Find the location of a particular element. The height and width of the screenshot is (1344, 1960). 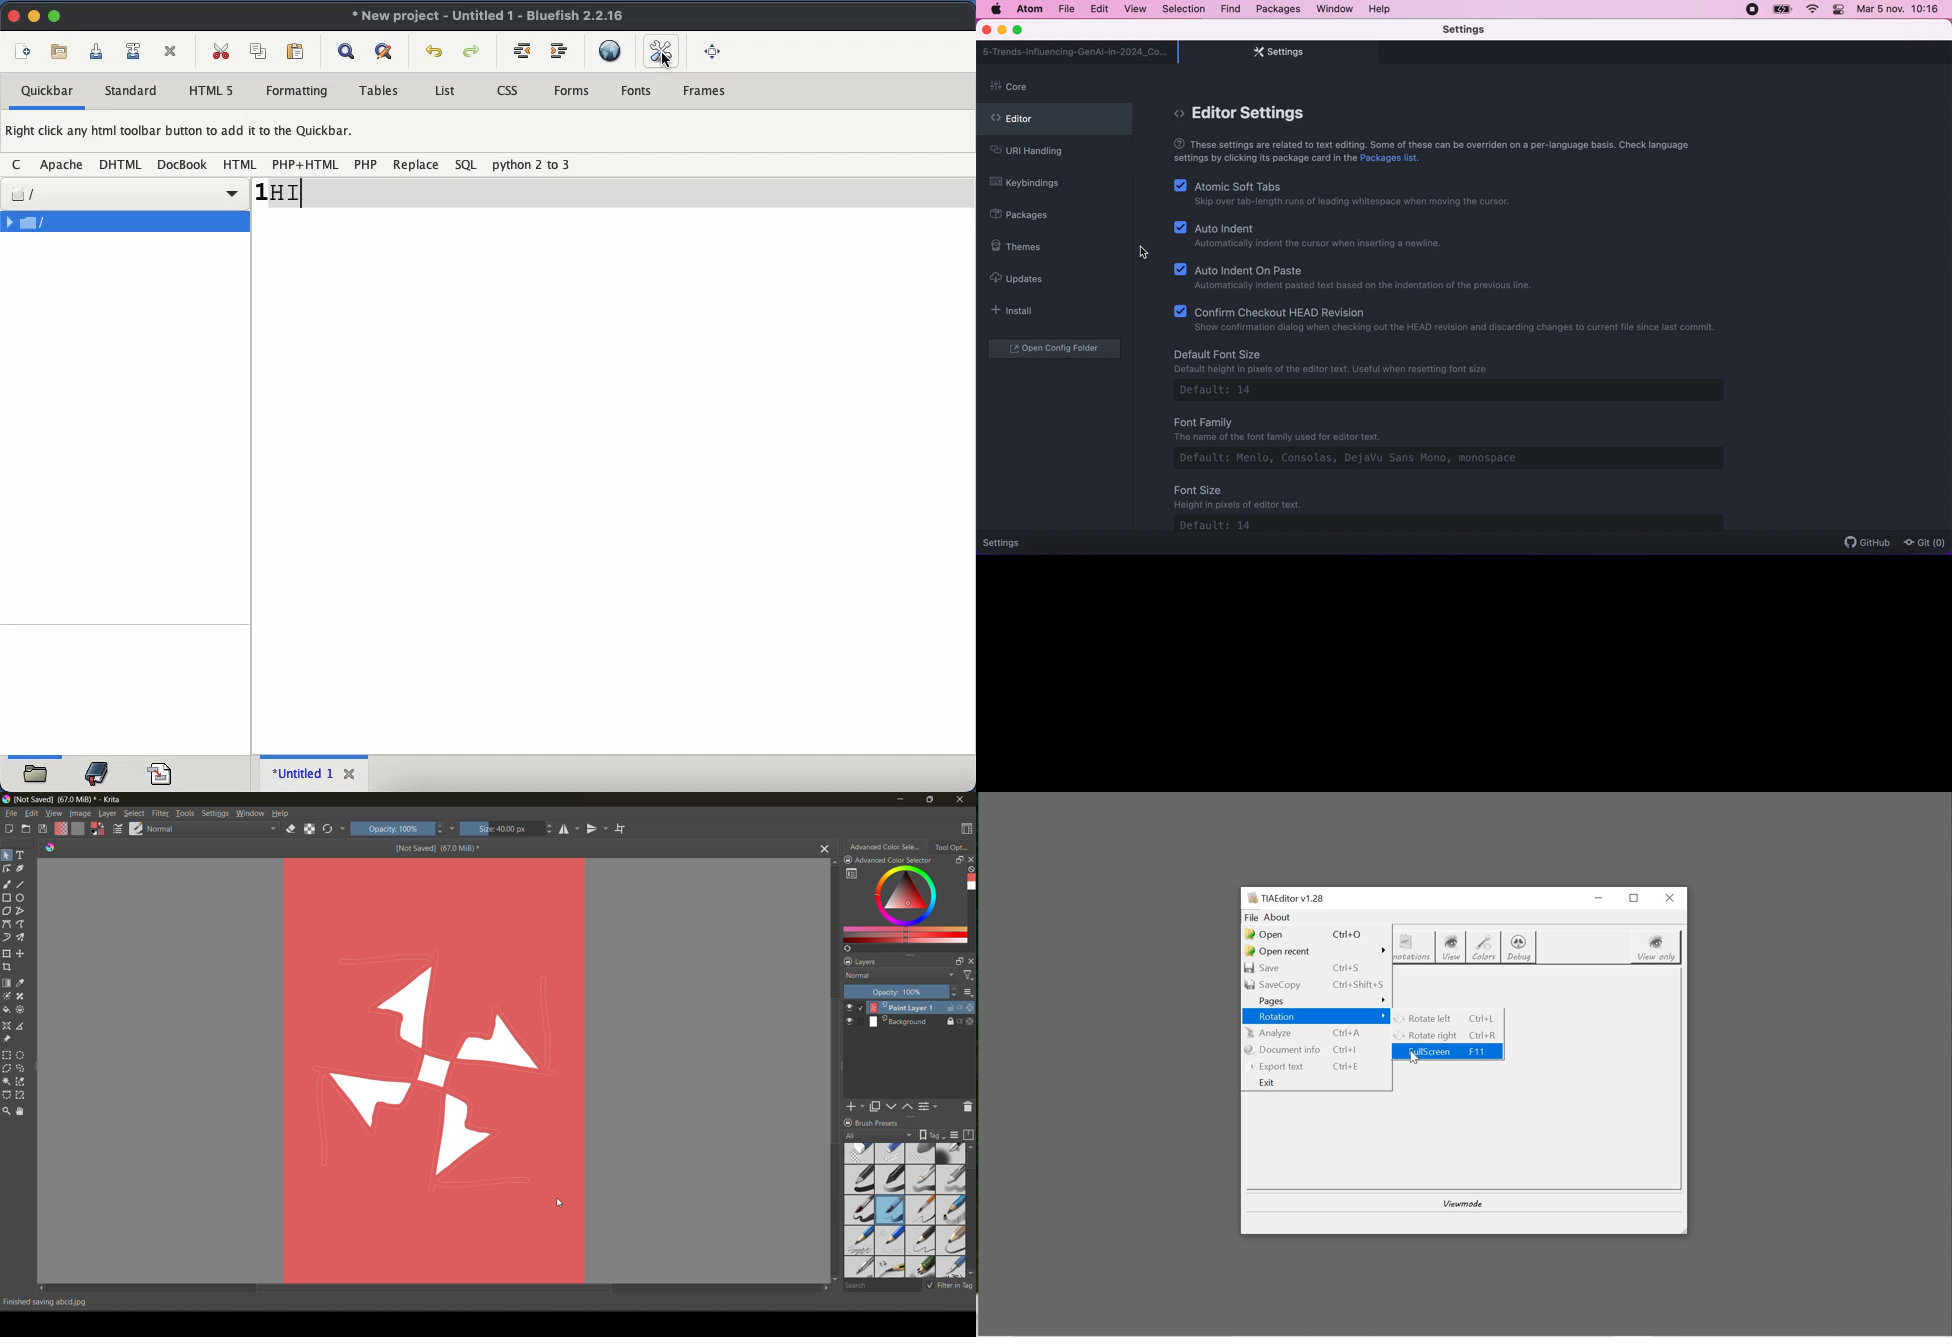

standard is located at coordinates (131, 91).